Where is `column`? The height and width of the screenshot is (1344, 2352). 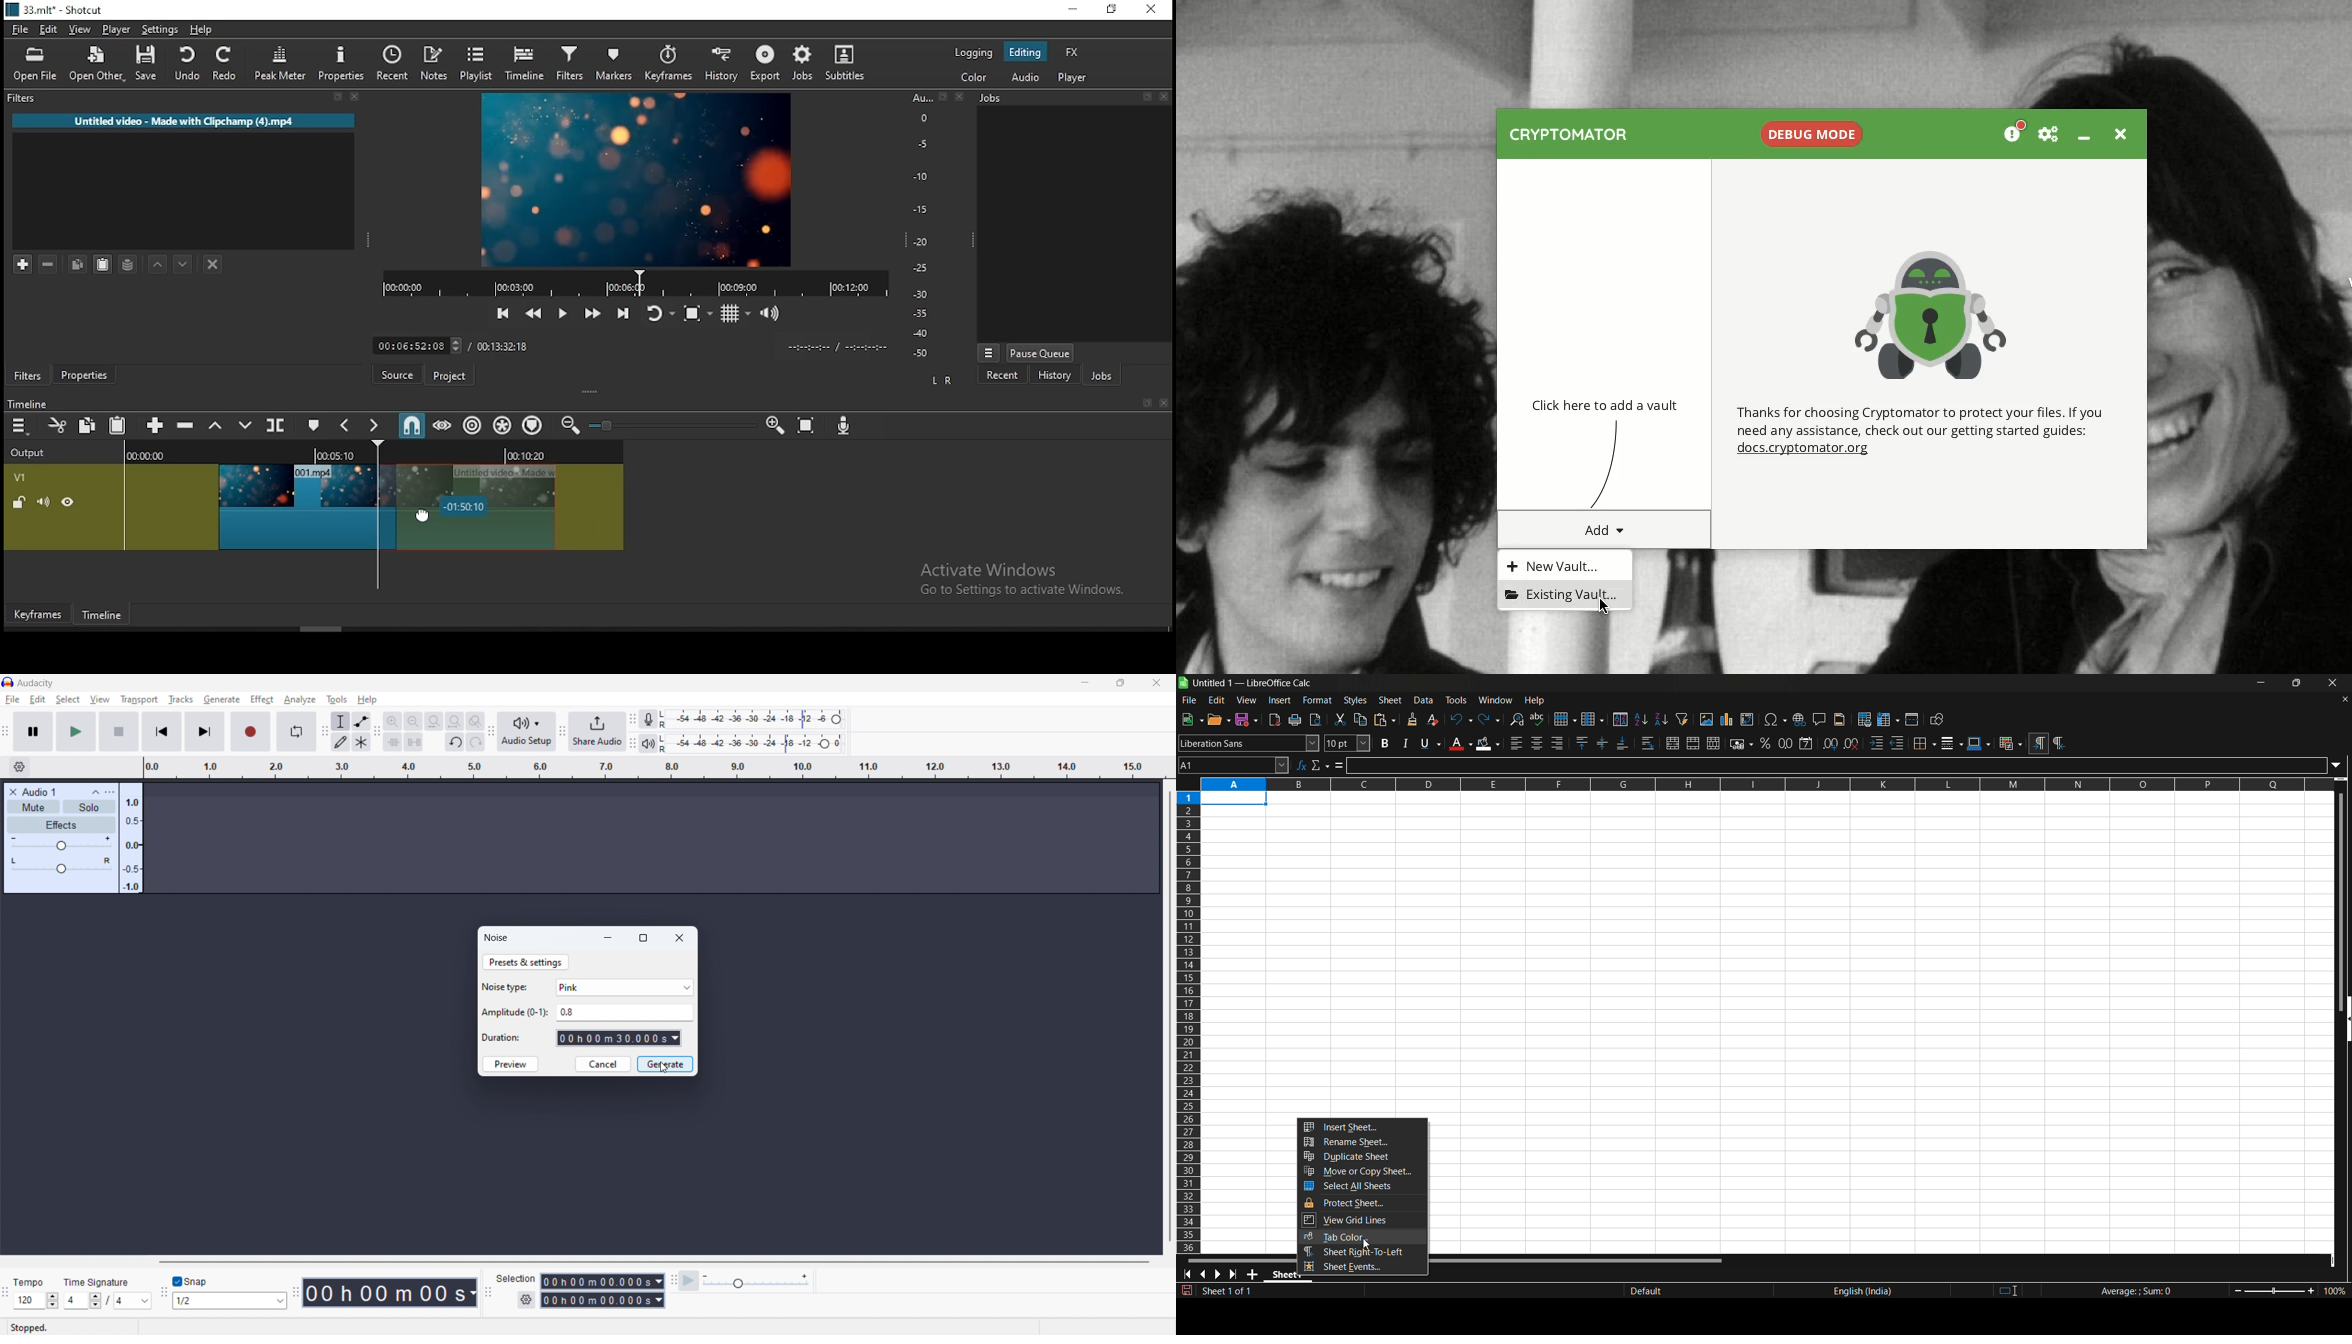 column is located at coordinates (1594, 719).